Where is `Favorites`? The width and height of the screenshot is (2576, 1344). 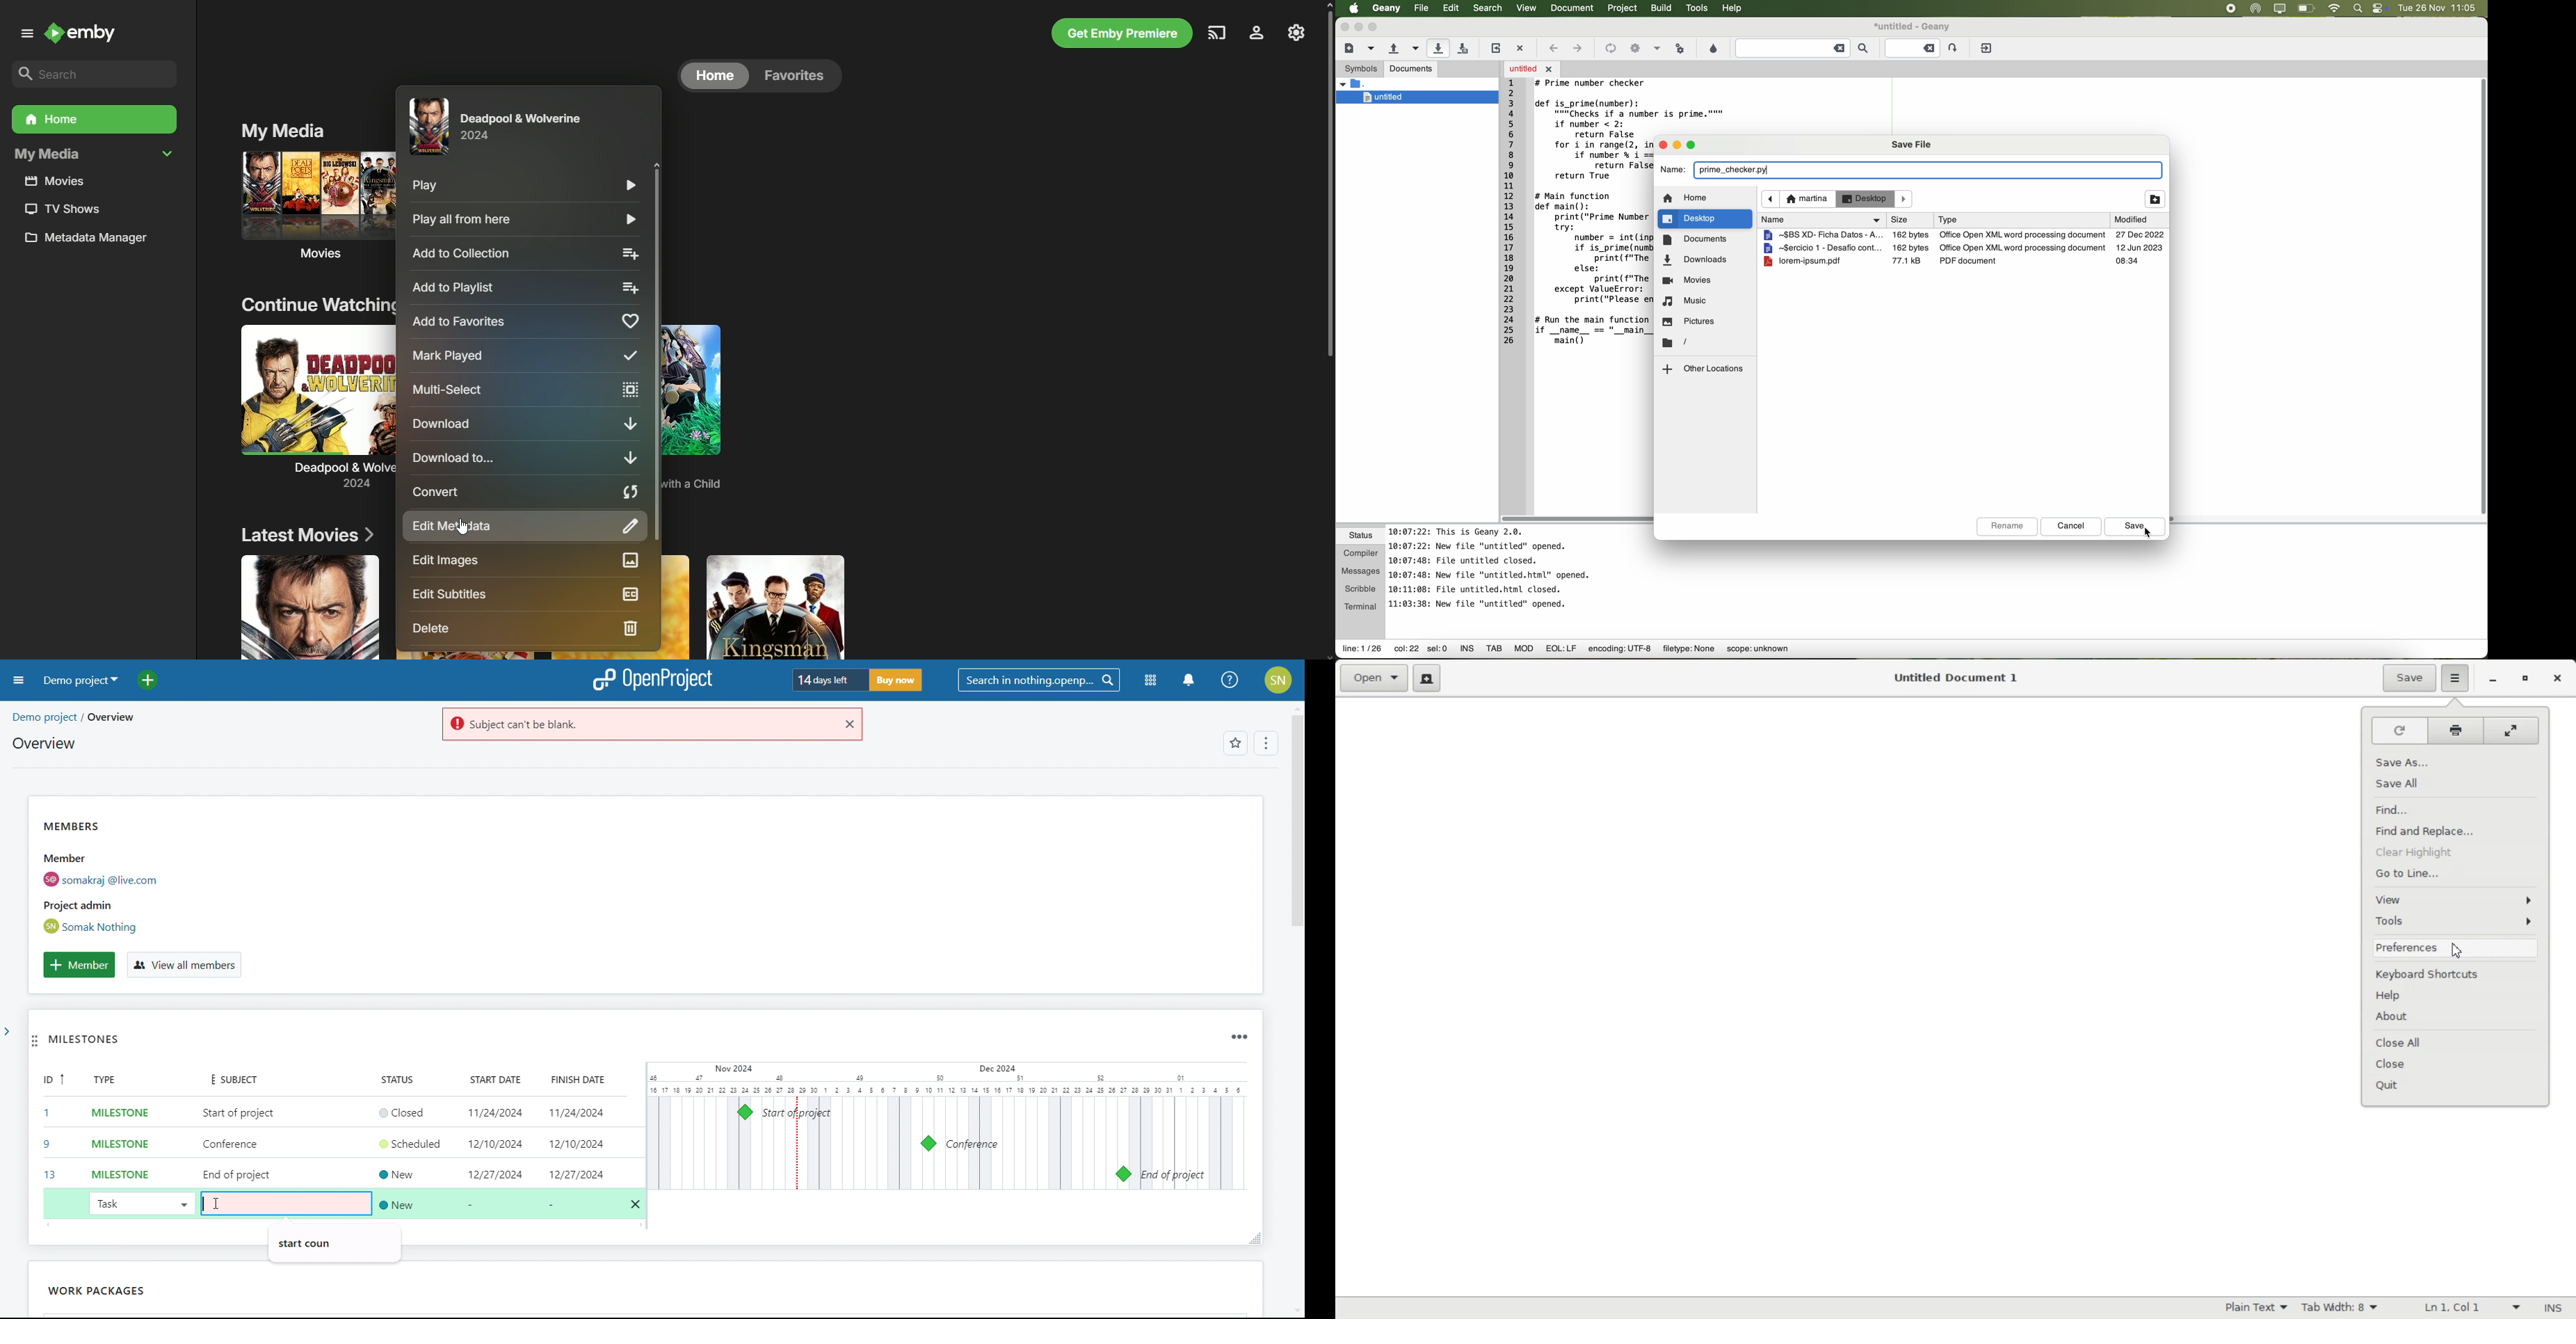 Favorites is located at coordinates (798, 76).